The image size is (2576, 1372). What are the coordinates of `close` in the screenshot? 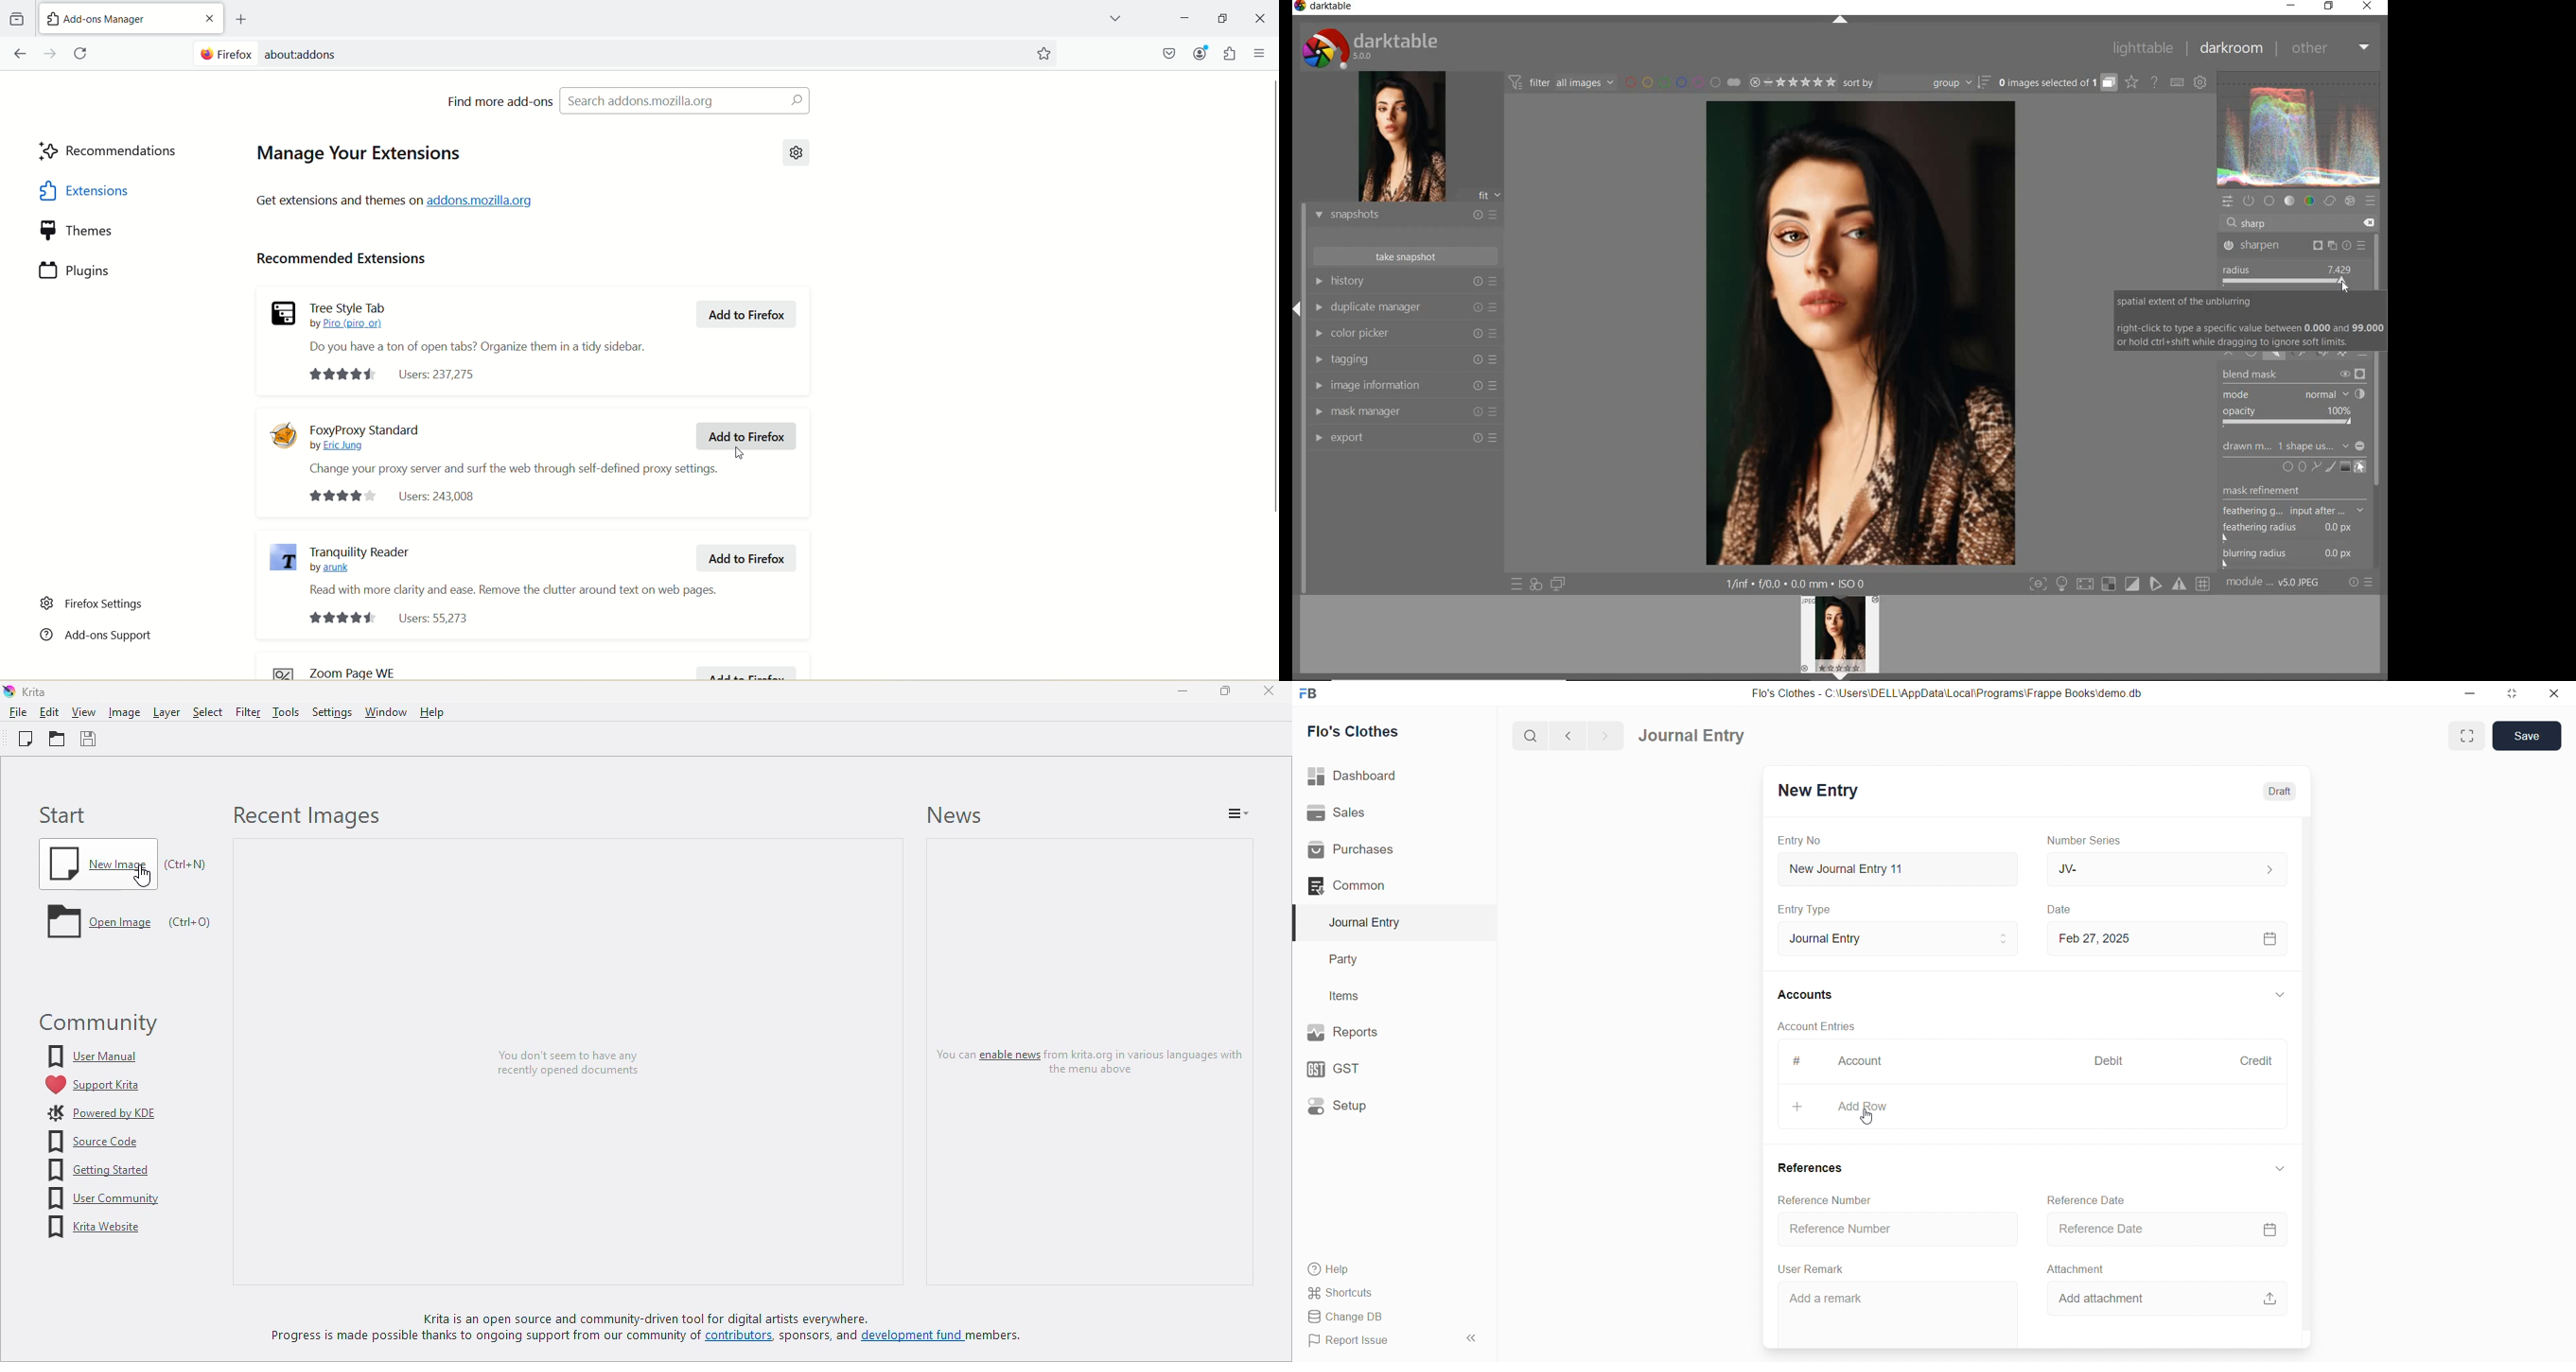 It's located at (2556, 693).